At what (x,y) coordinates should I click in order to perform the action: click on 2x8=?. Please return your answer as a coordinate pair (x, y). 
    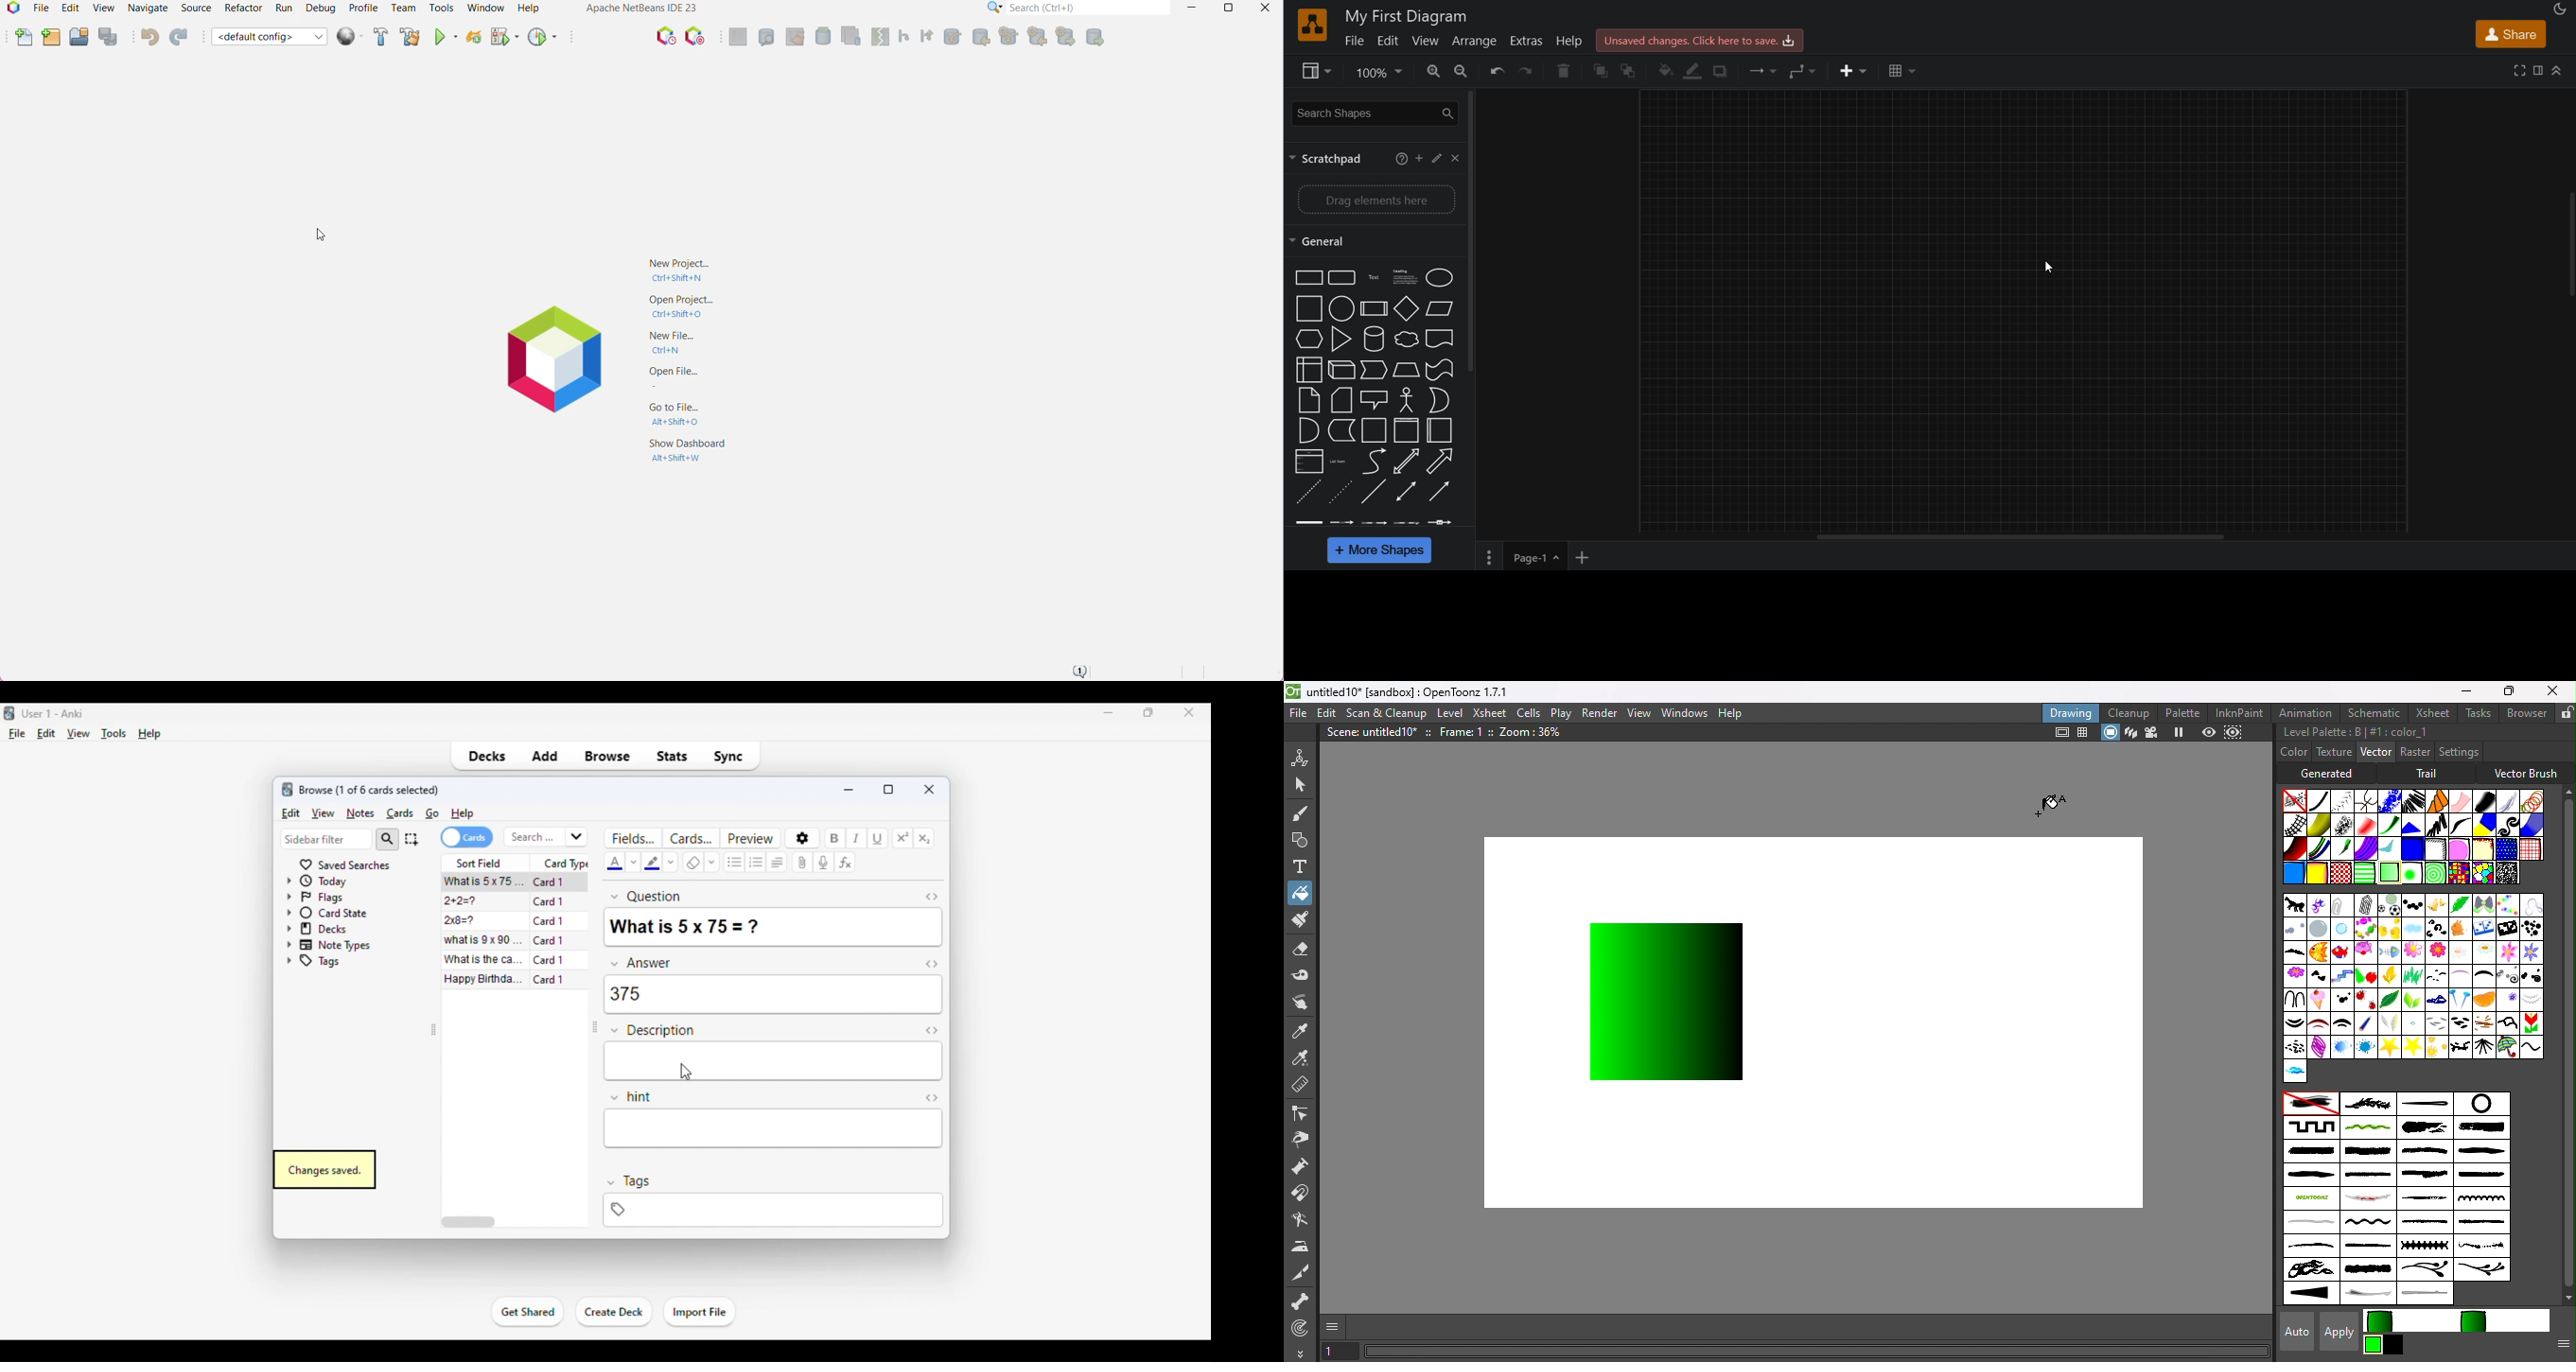
    Looking at the image, I should click on (459, 921).